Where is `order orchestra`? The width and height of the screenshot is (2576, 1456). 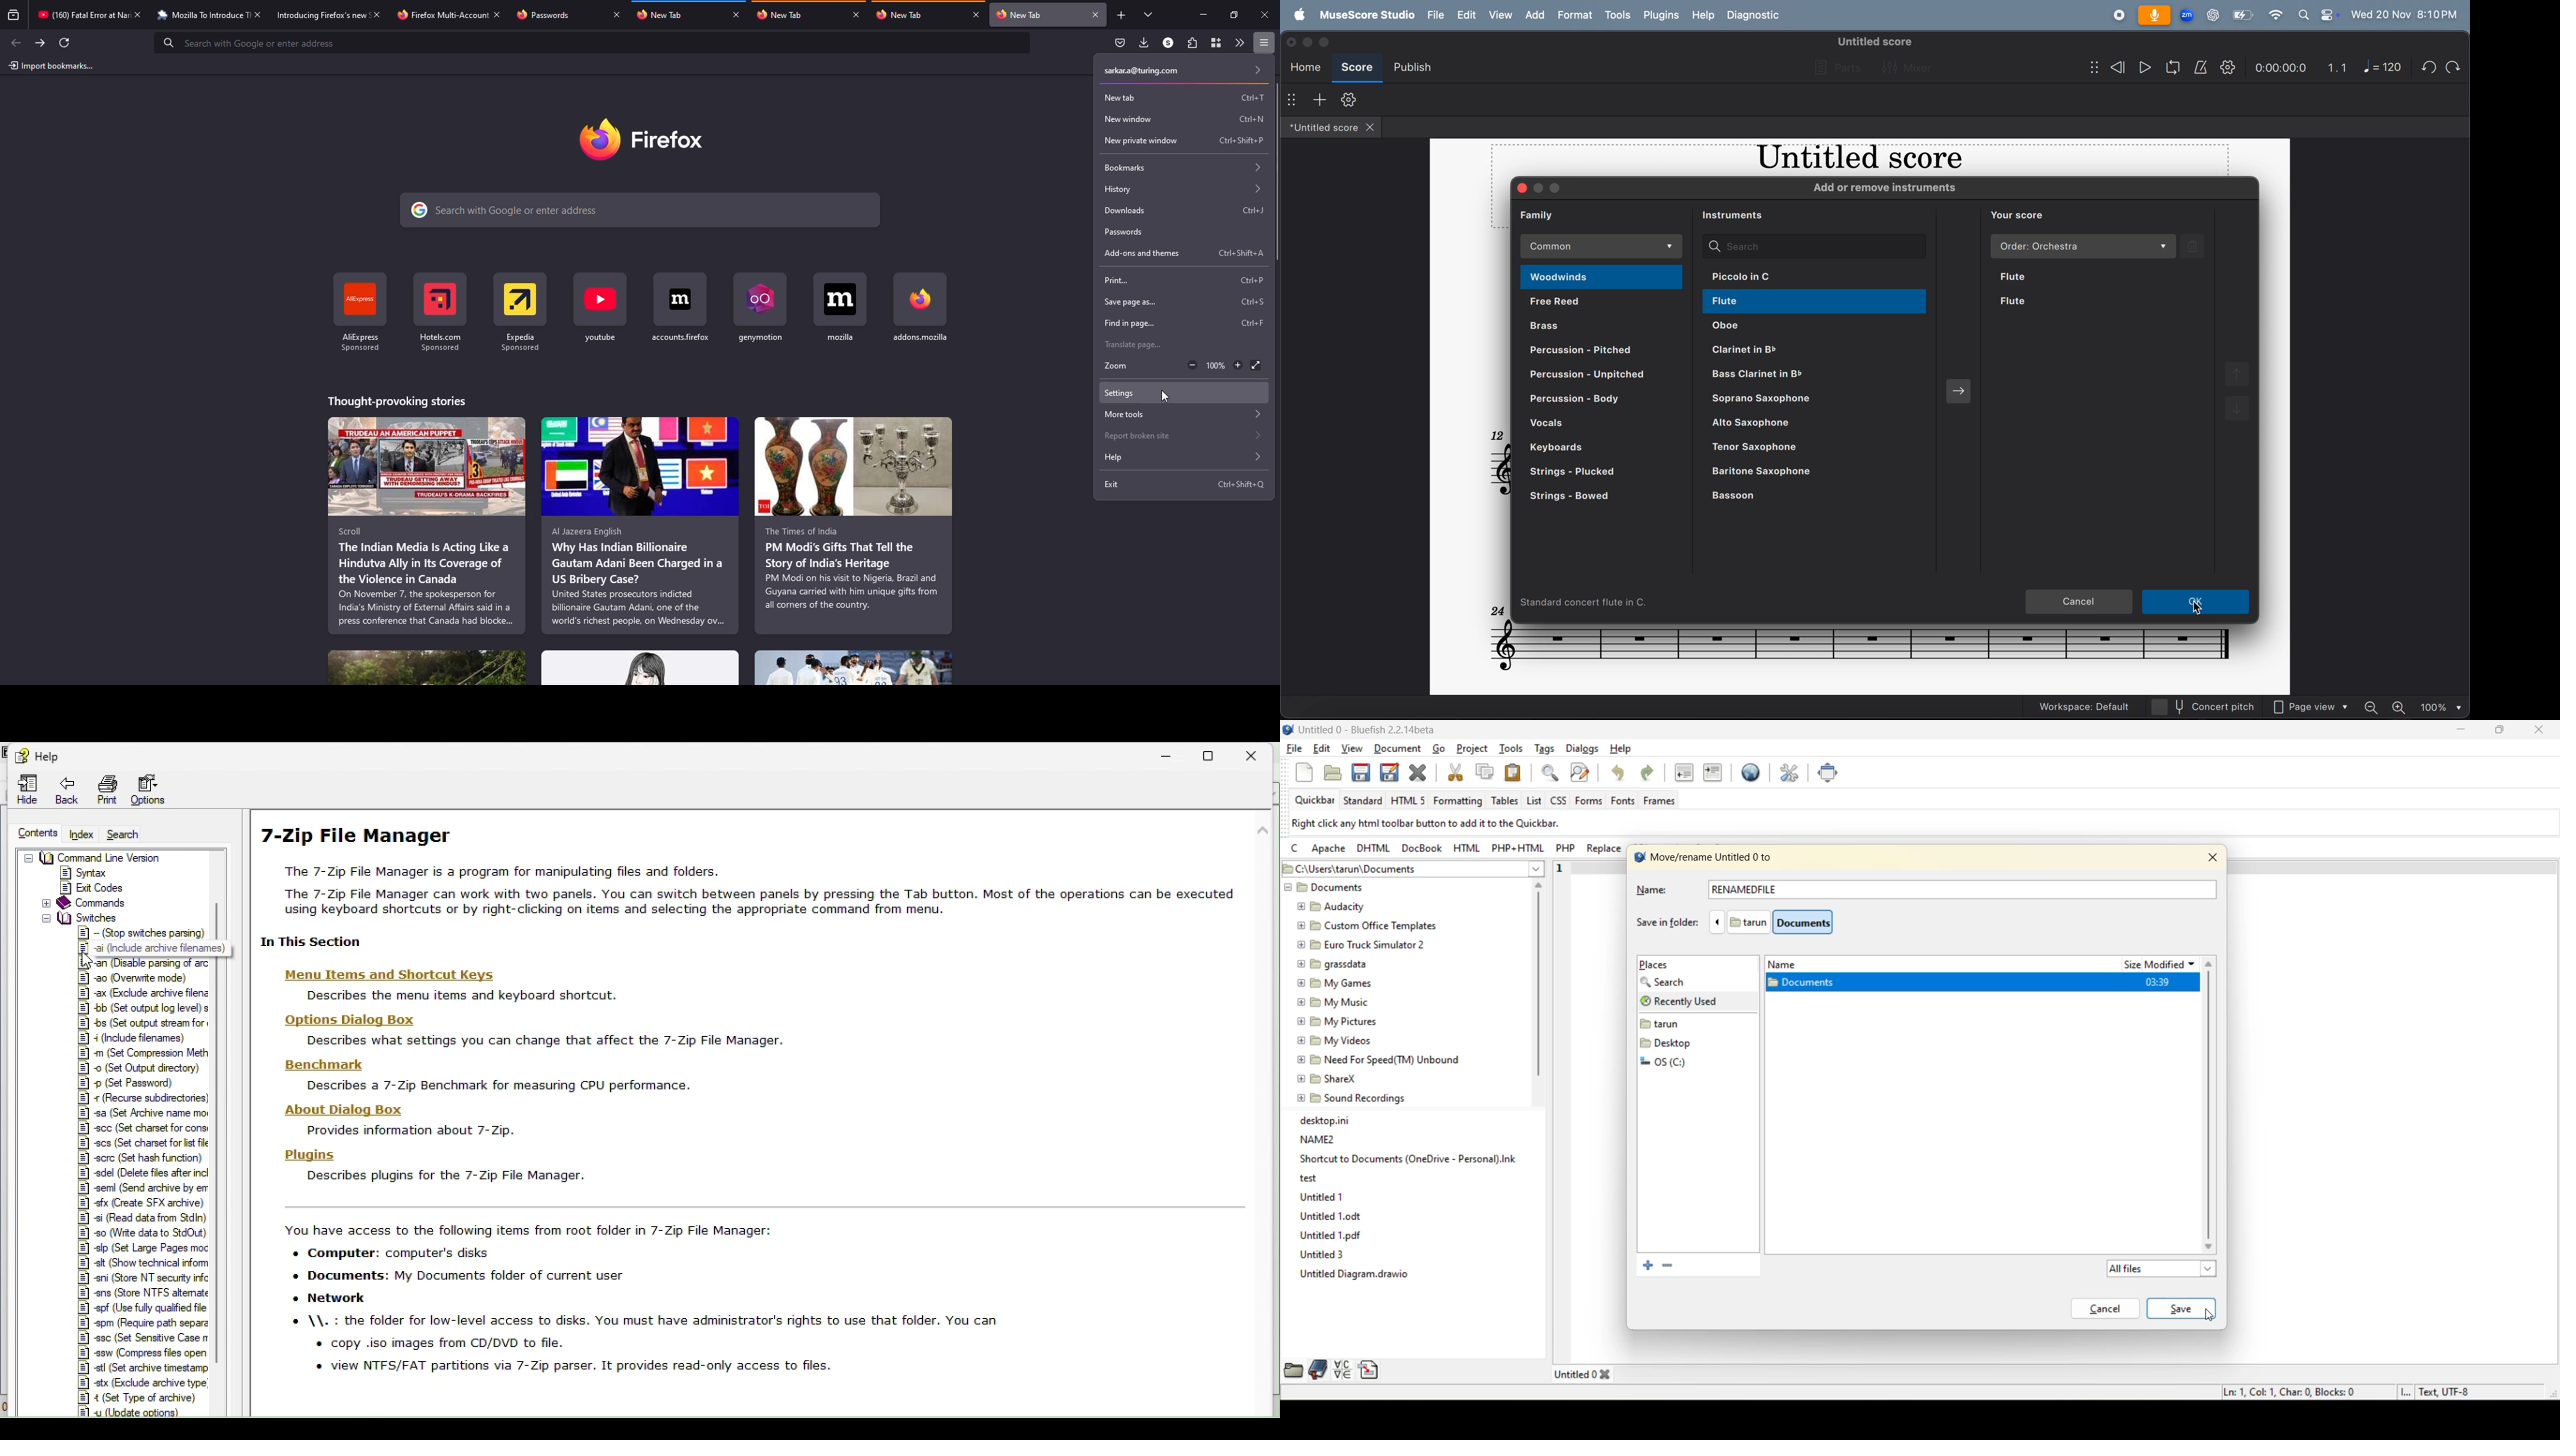 order orchestra is located at coordinates (2082, 246).